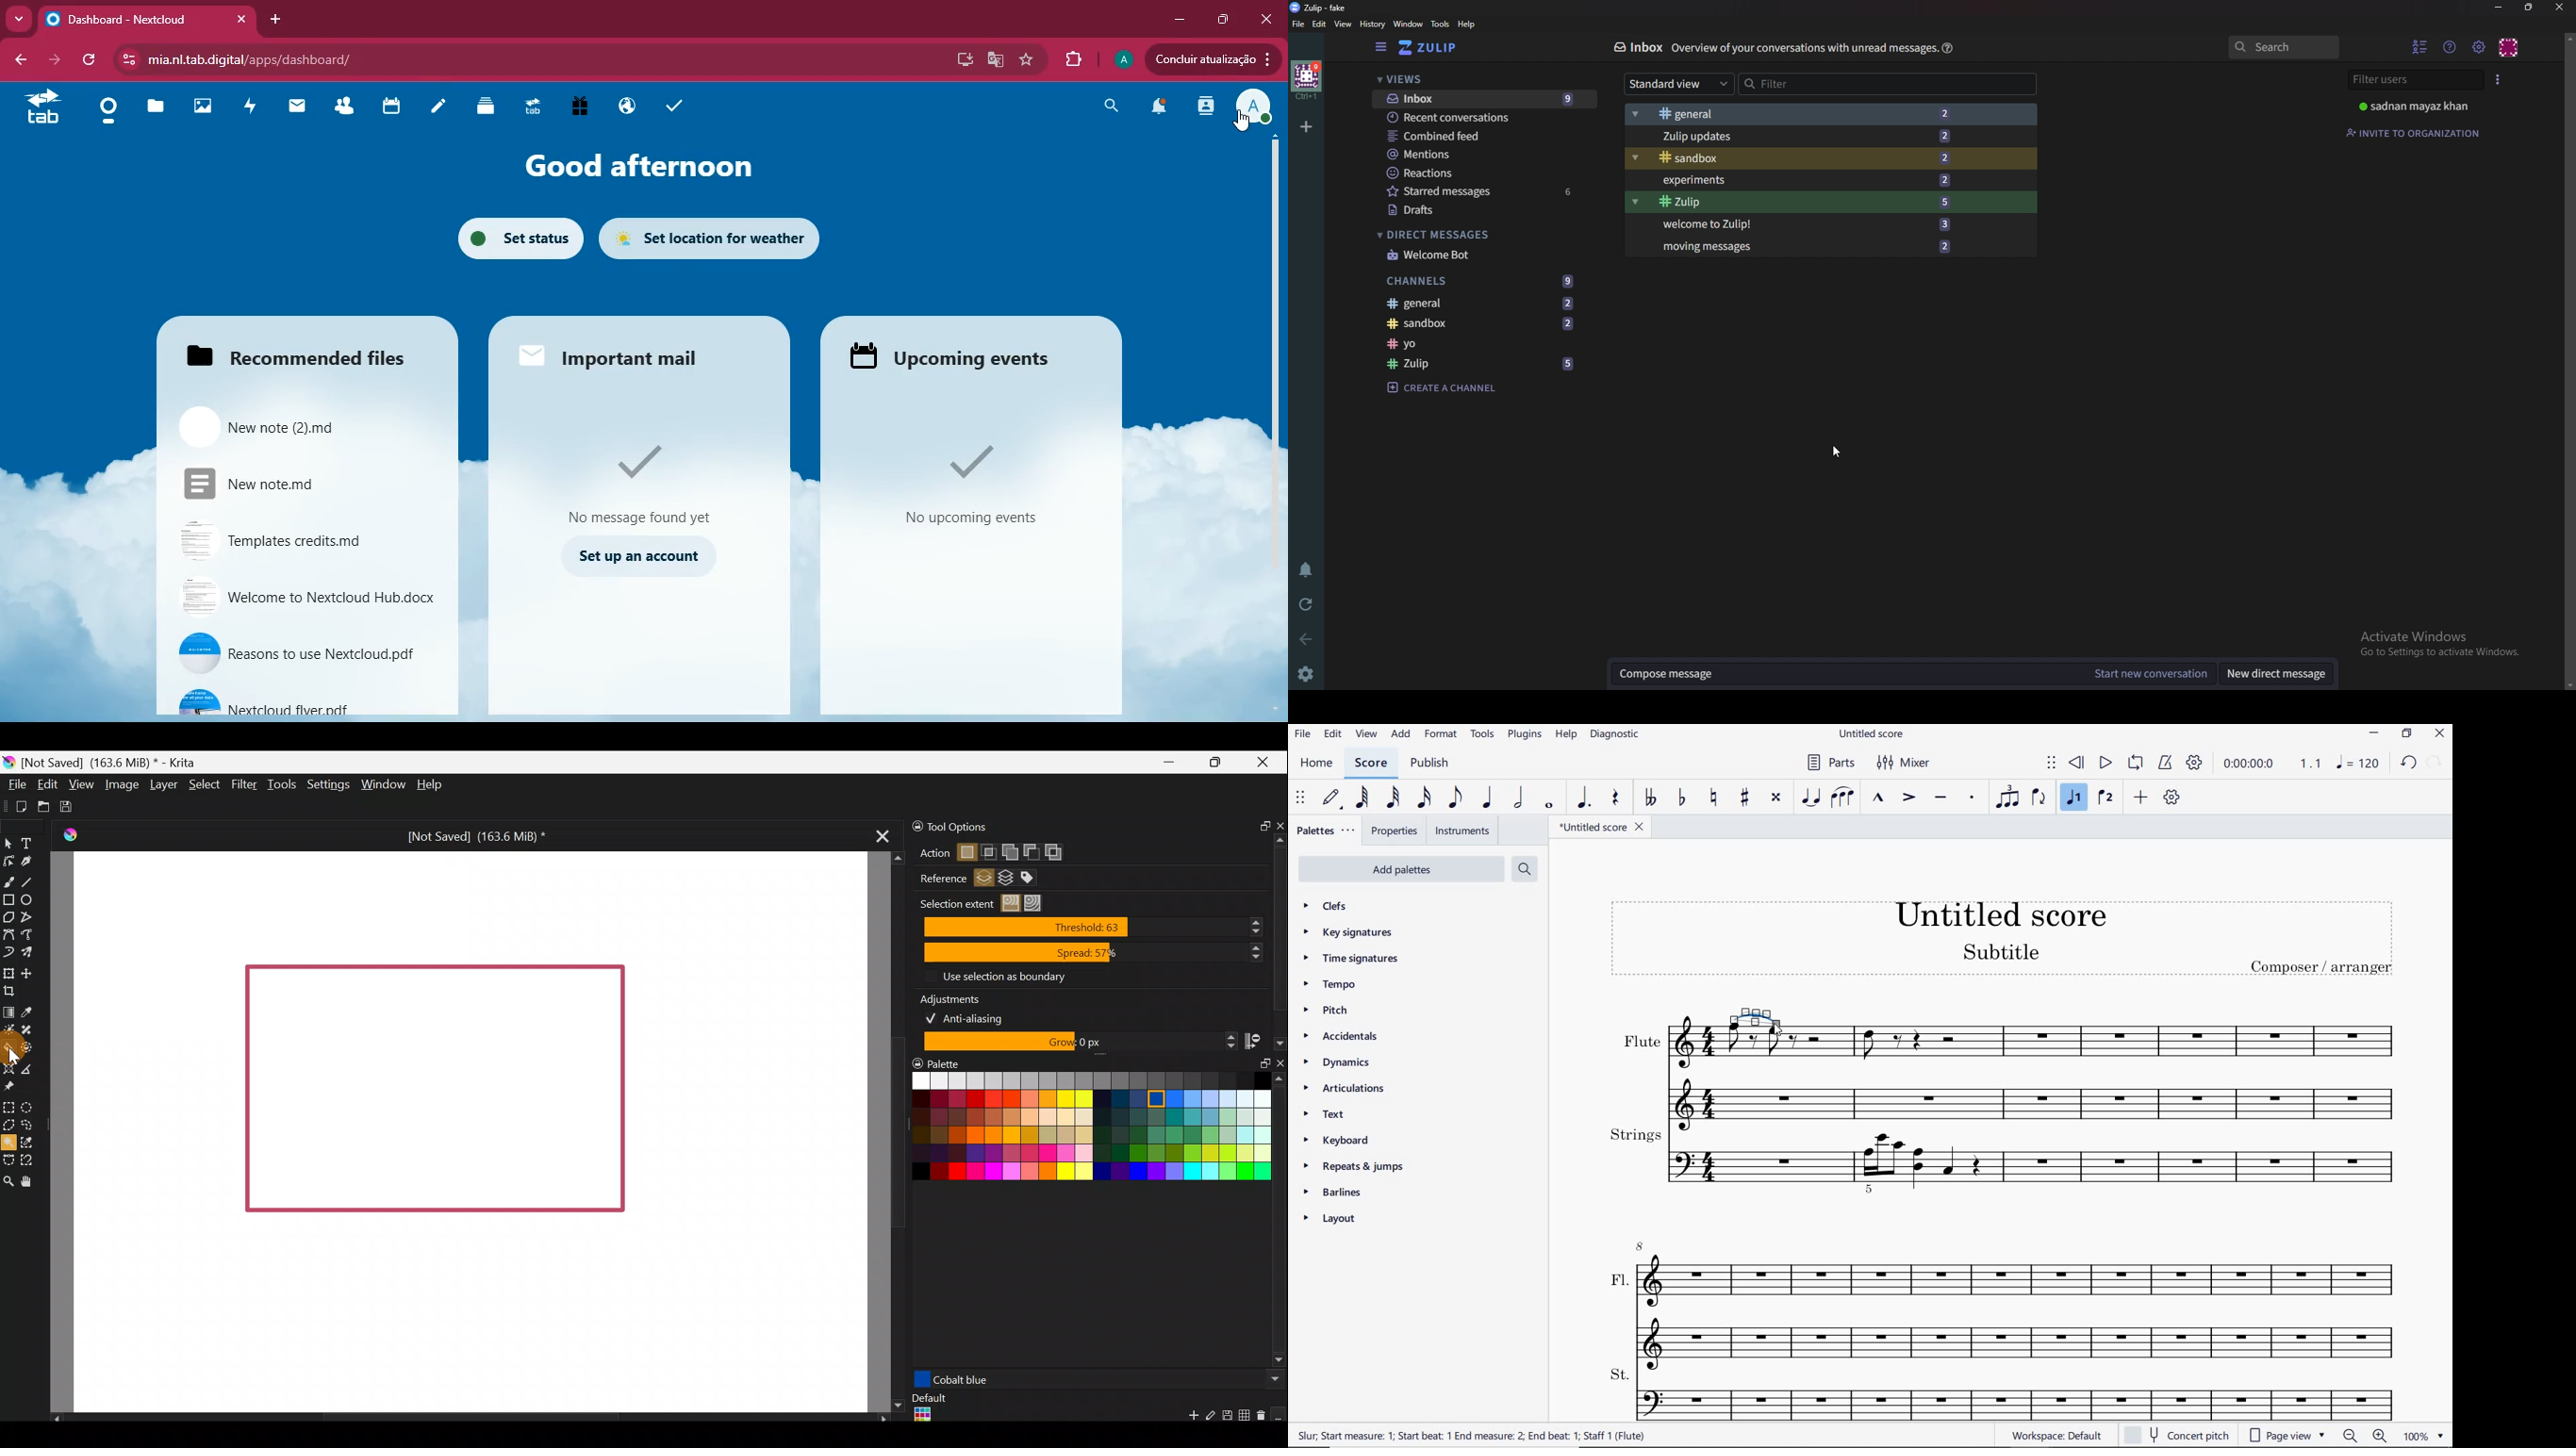 This screenshot has width=2576, height=1456. I want to click on Reasons to use Nextcloud.pdf, so click(304, 654).